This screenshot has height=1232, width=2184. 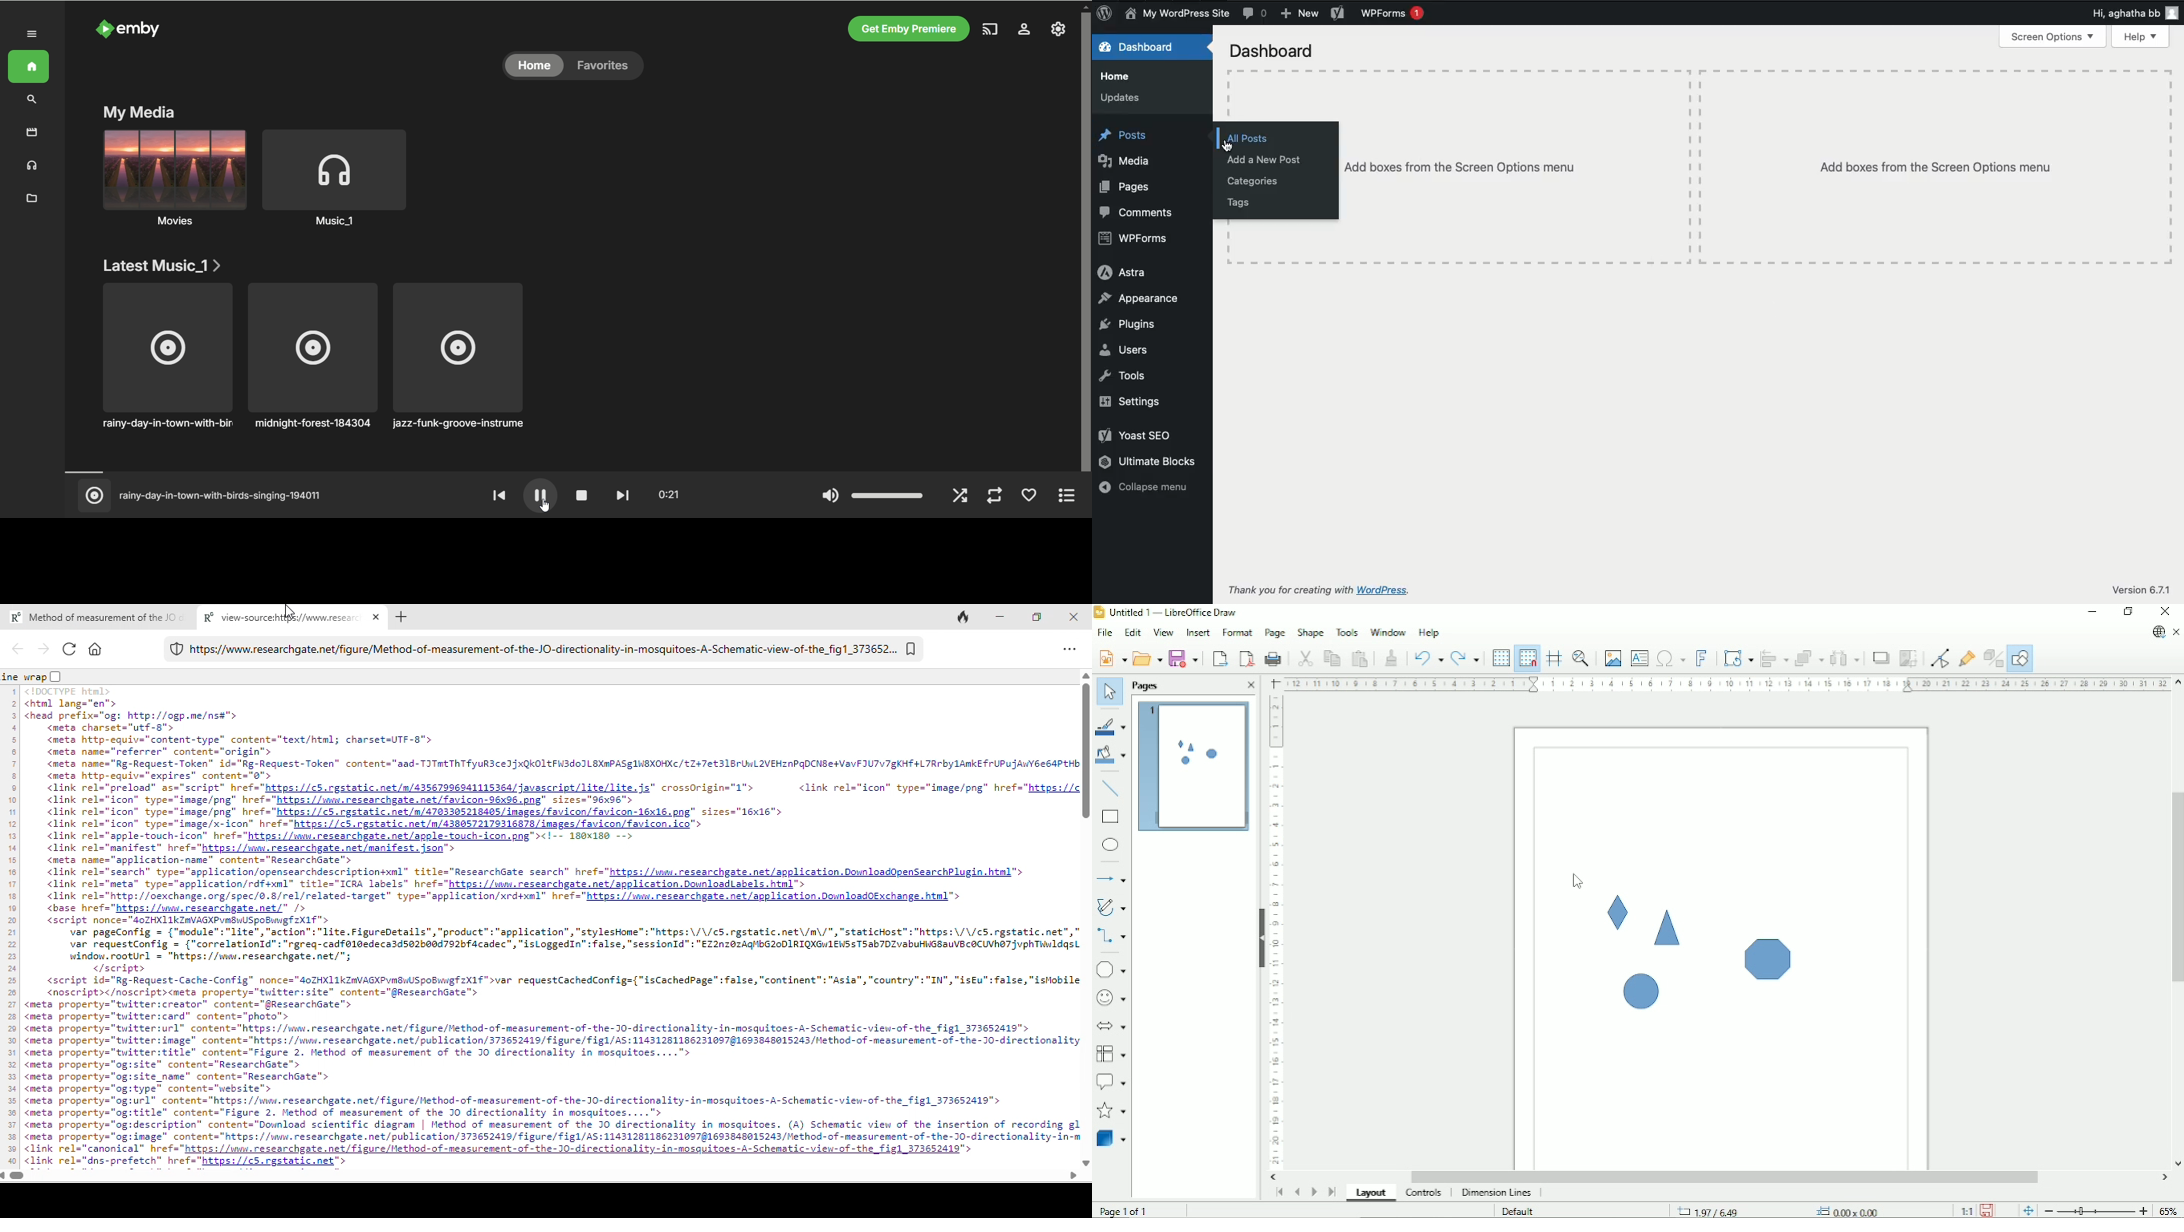 What do you see at coordinates (1111, 790) in the screenshot?
I see `Insert line` at bounding box center [1111, 790].